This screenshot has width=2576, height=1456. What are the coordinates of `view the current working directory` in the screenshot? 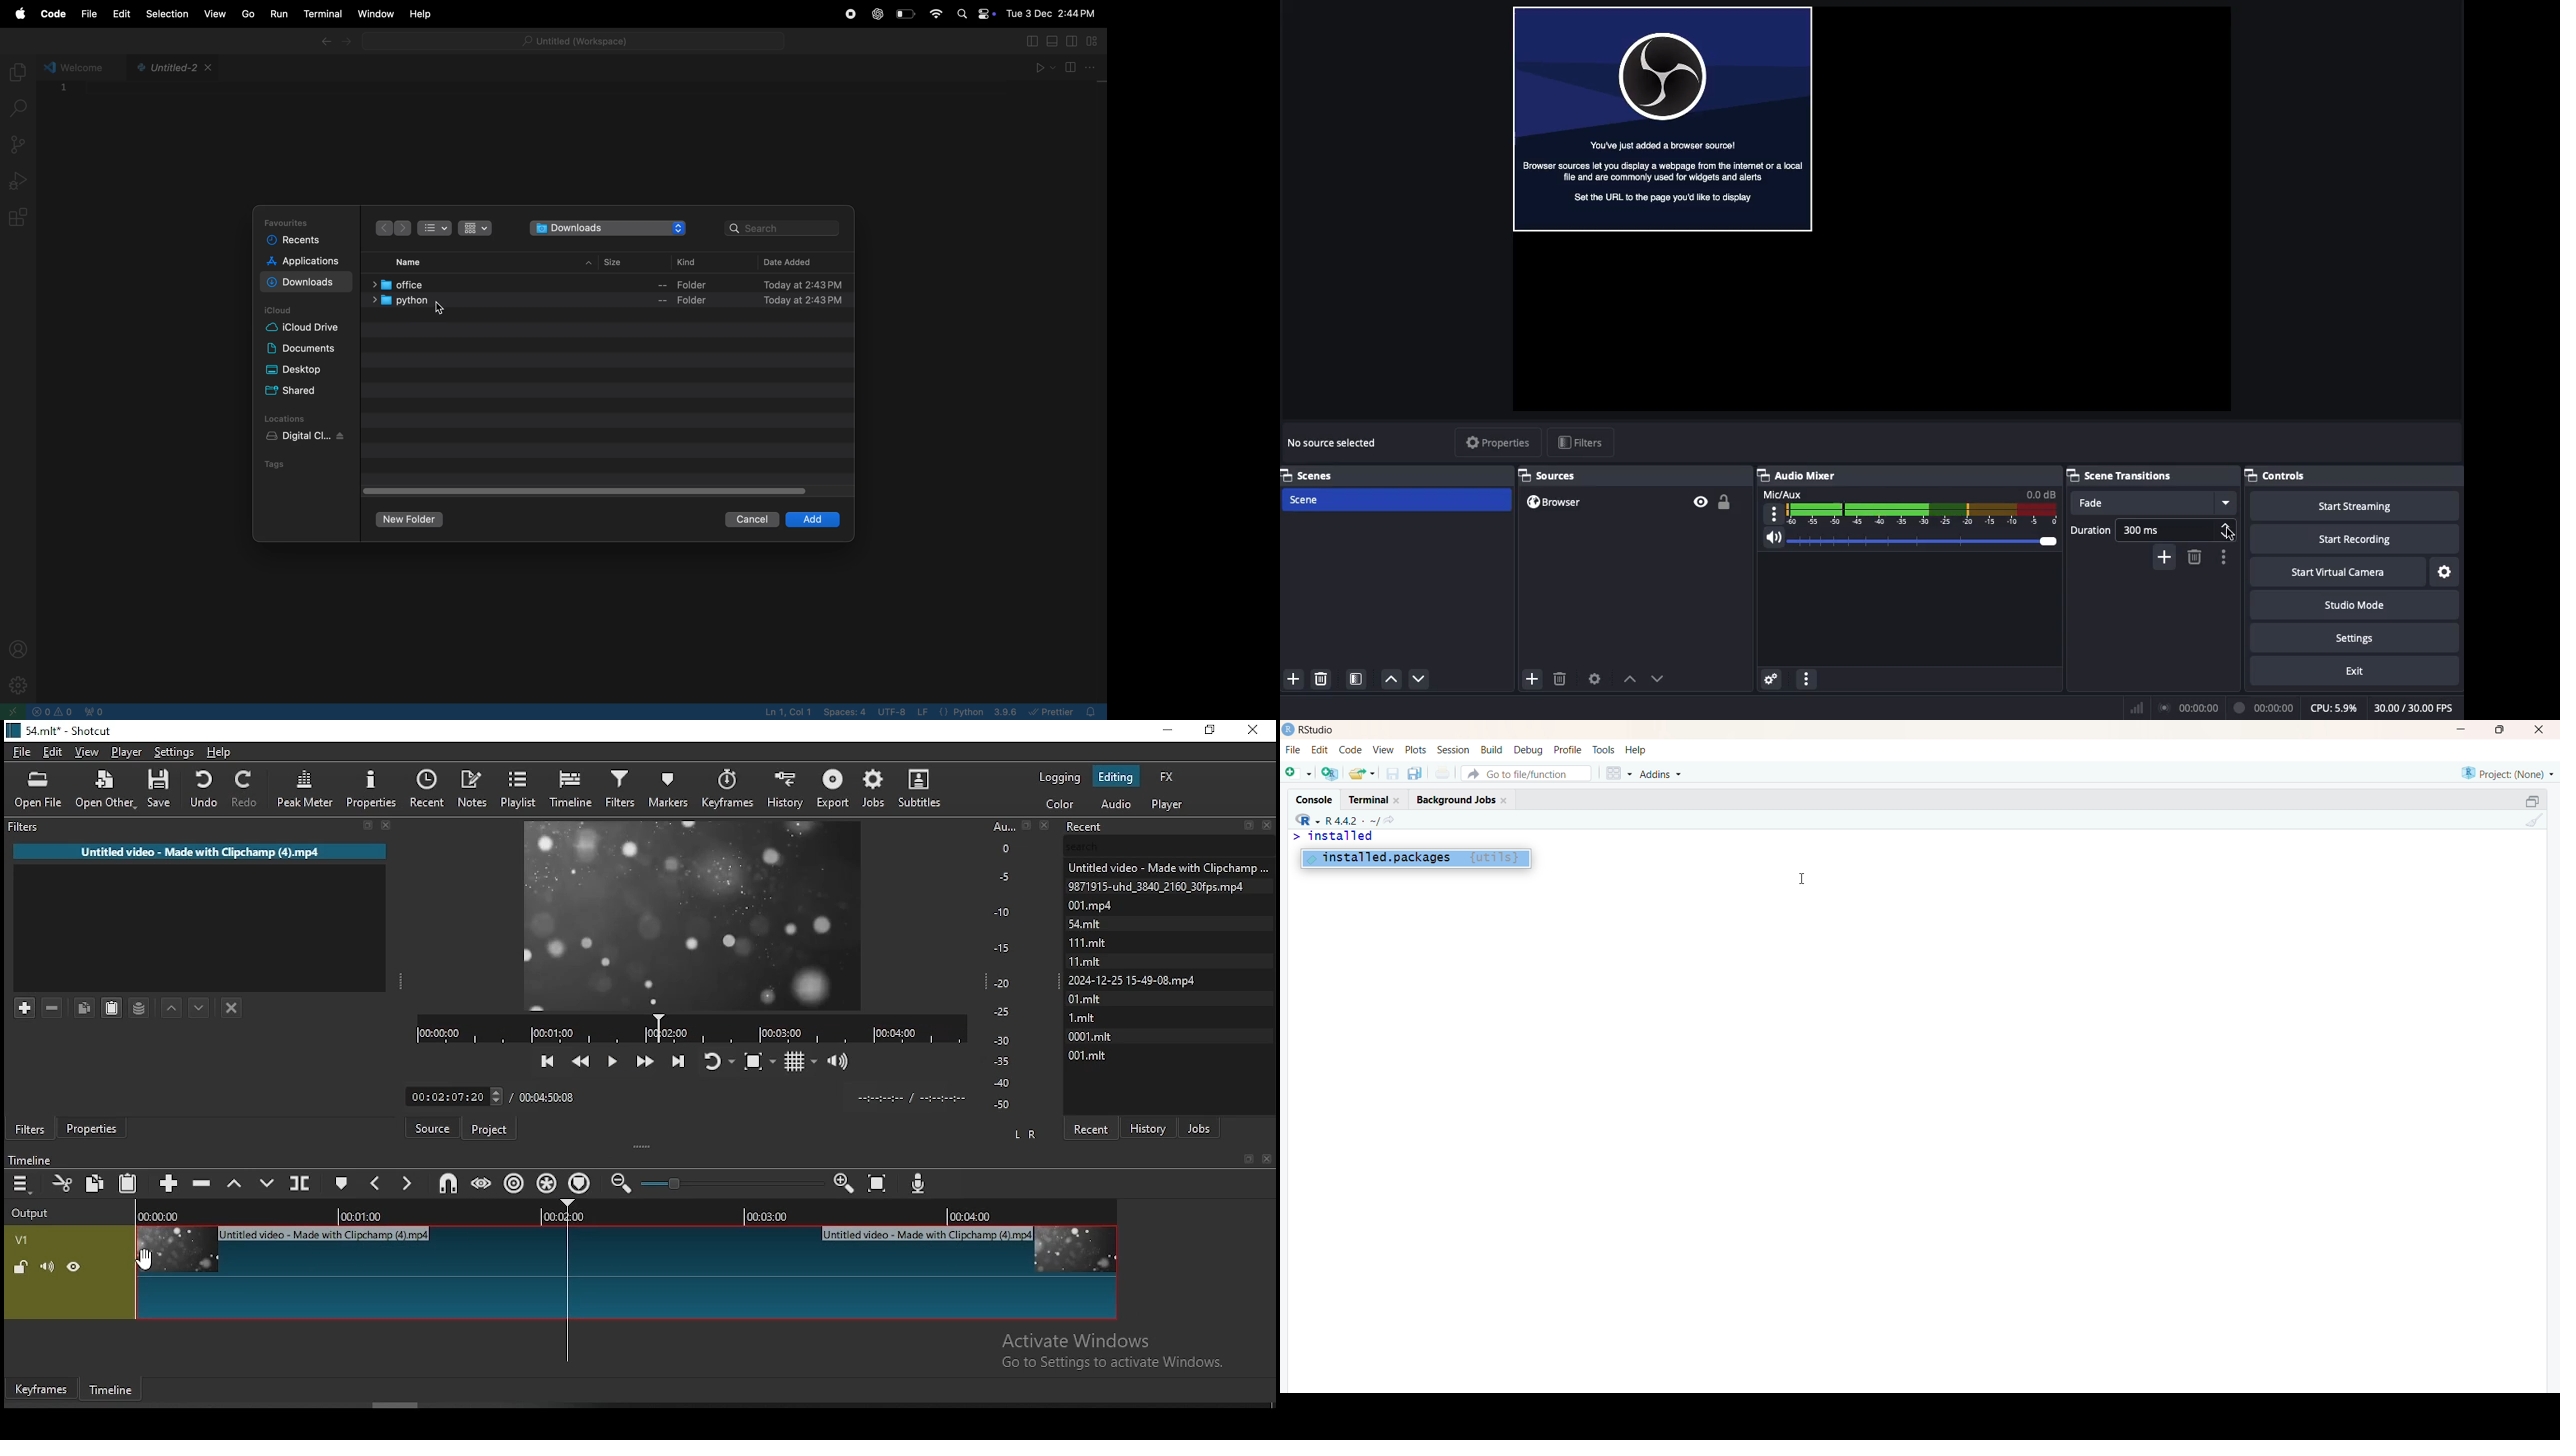 It's located at (1390, 821).